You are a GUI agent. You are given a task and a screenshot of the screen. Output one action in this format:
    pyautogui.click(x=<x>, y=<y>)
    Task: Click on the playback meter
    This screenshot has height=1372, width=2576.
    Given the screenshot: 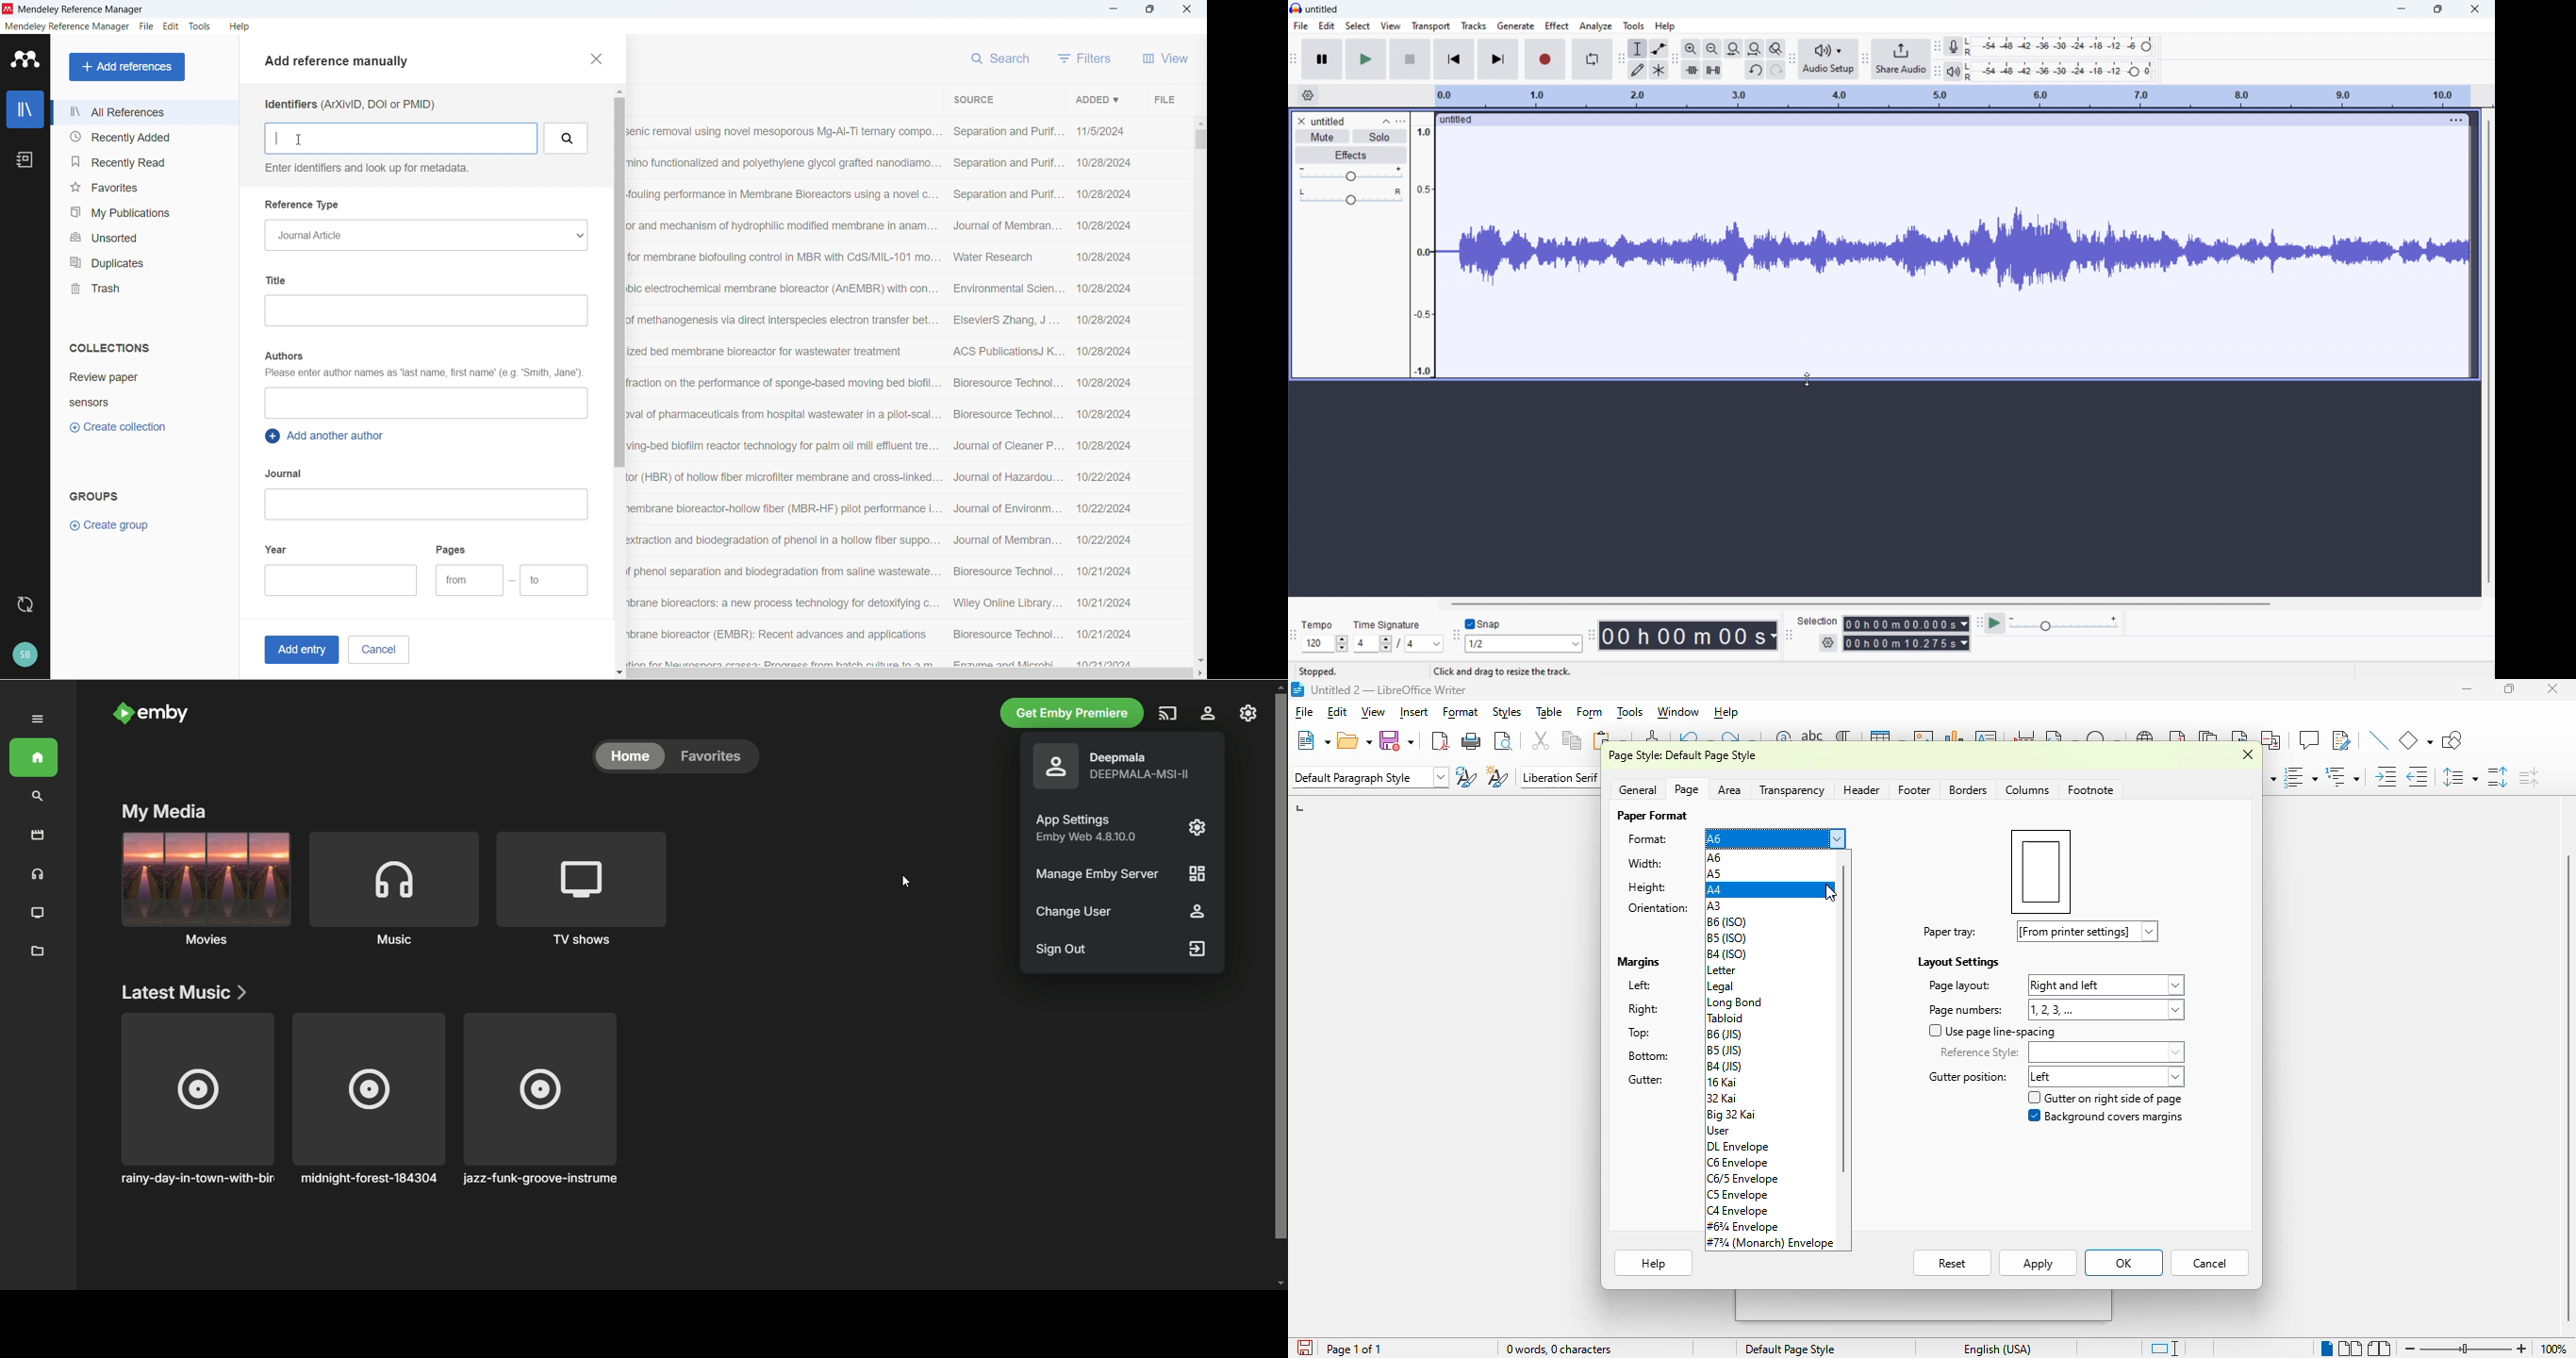 What is the action you would take?
    pyautogui.click(x=1954, y=72)
    